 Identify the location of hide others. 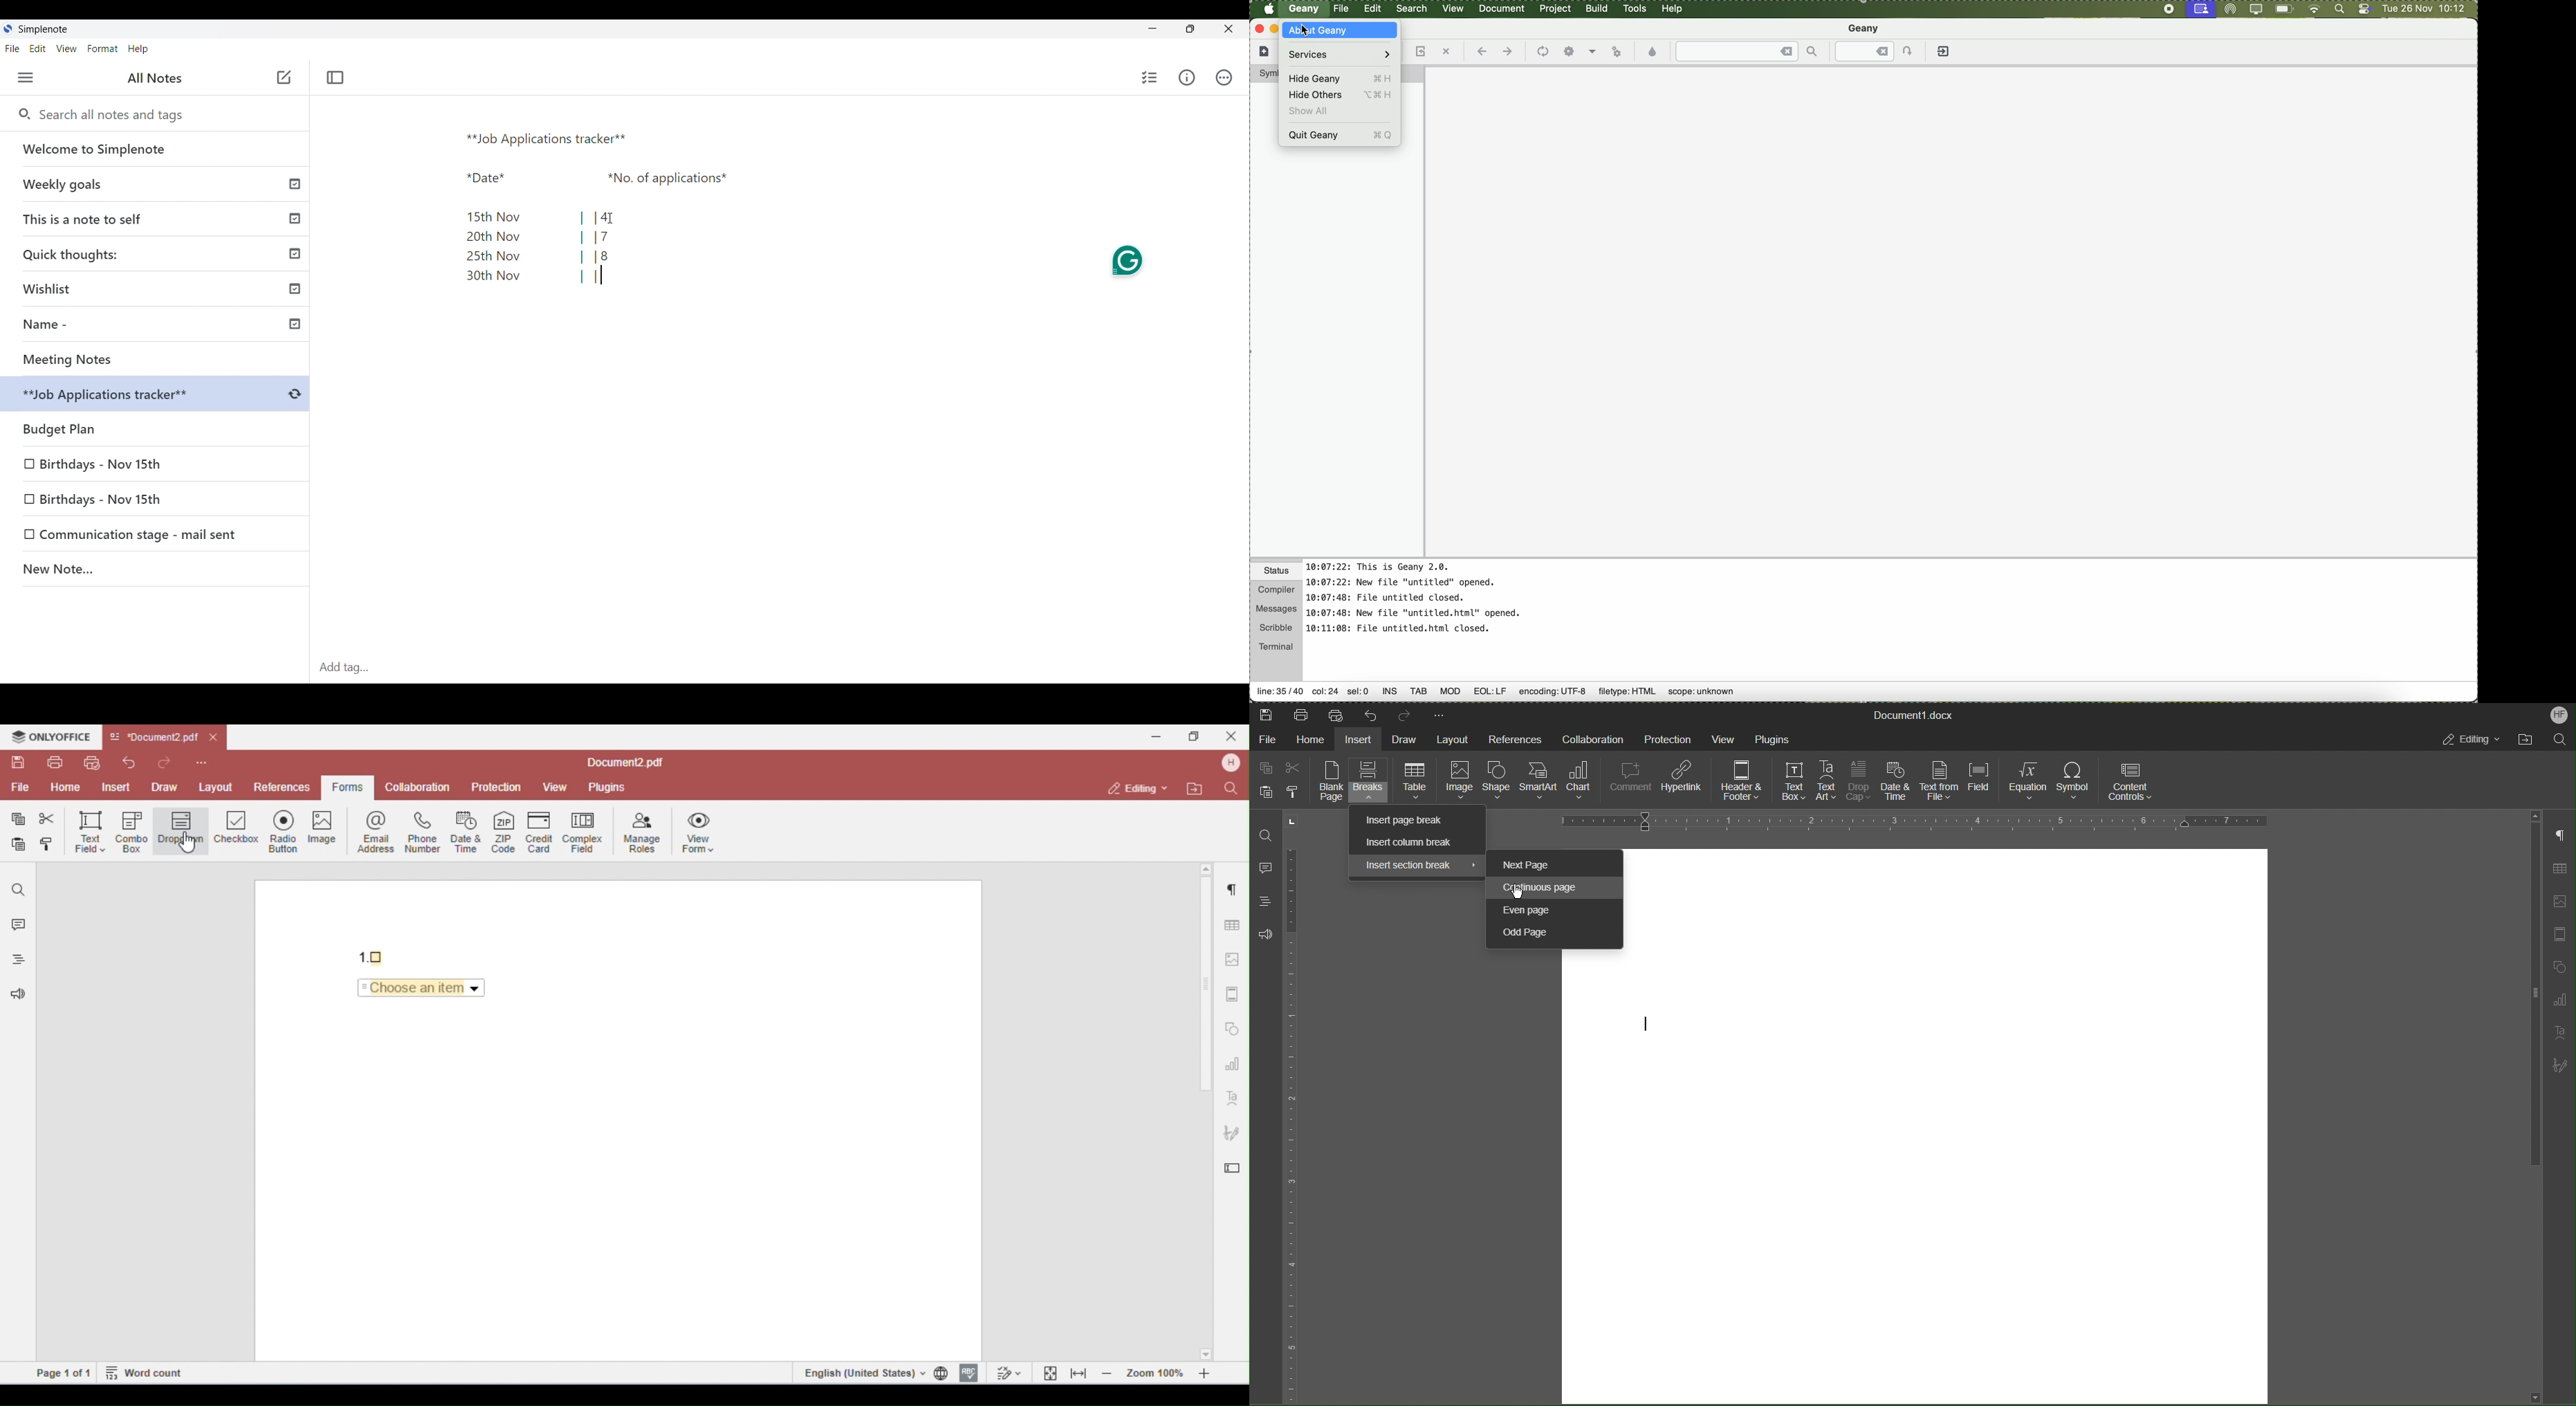
(1339, 97).